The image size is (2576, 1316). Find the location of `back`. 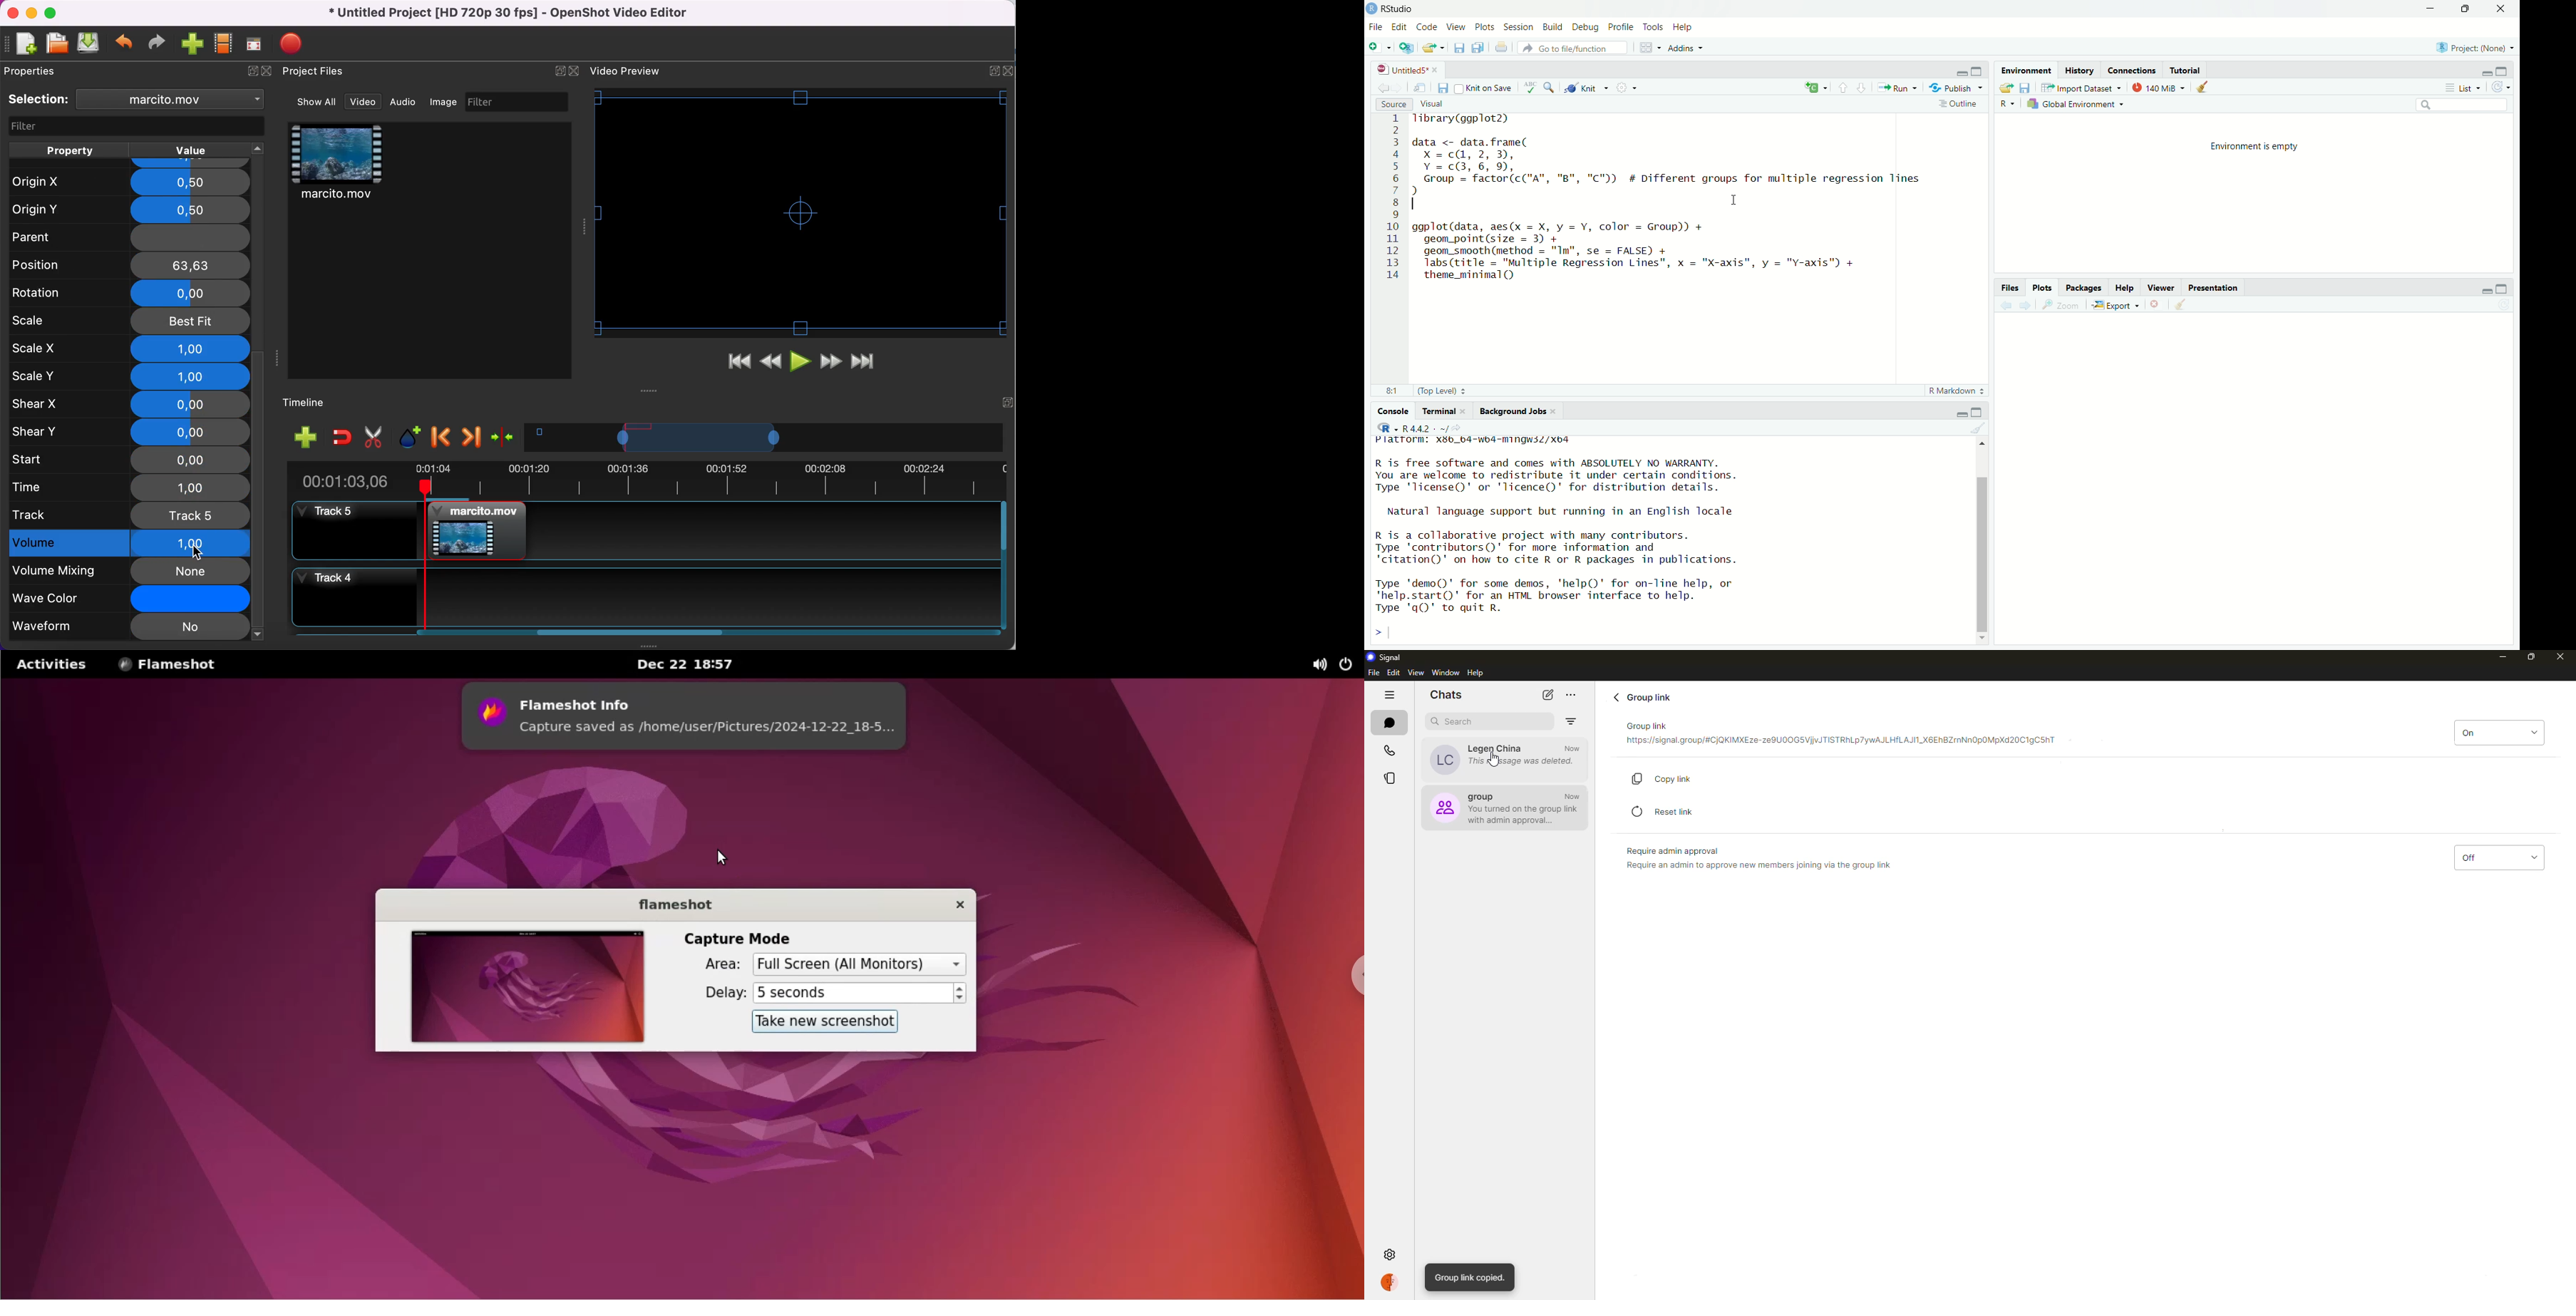

back is located at coordinates (2005, 306).